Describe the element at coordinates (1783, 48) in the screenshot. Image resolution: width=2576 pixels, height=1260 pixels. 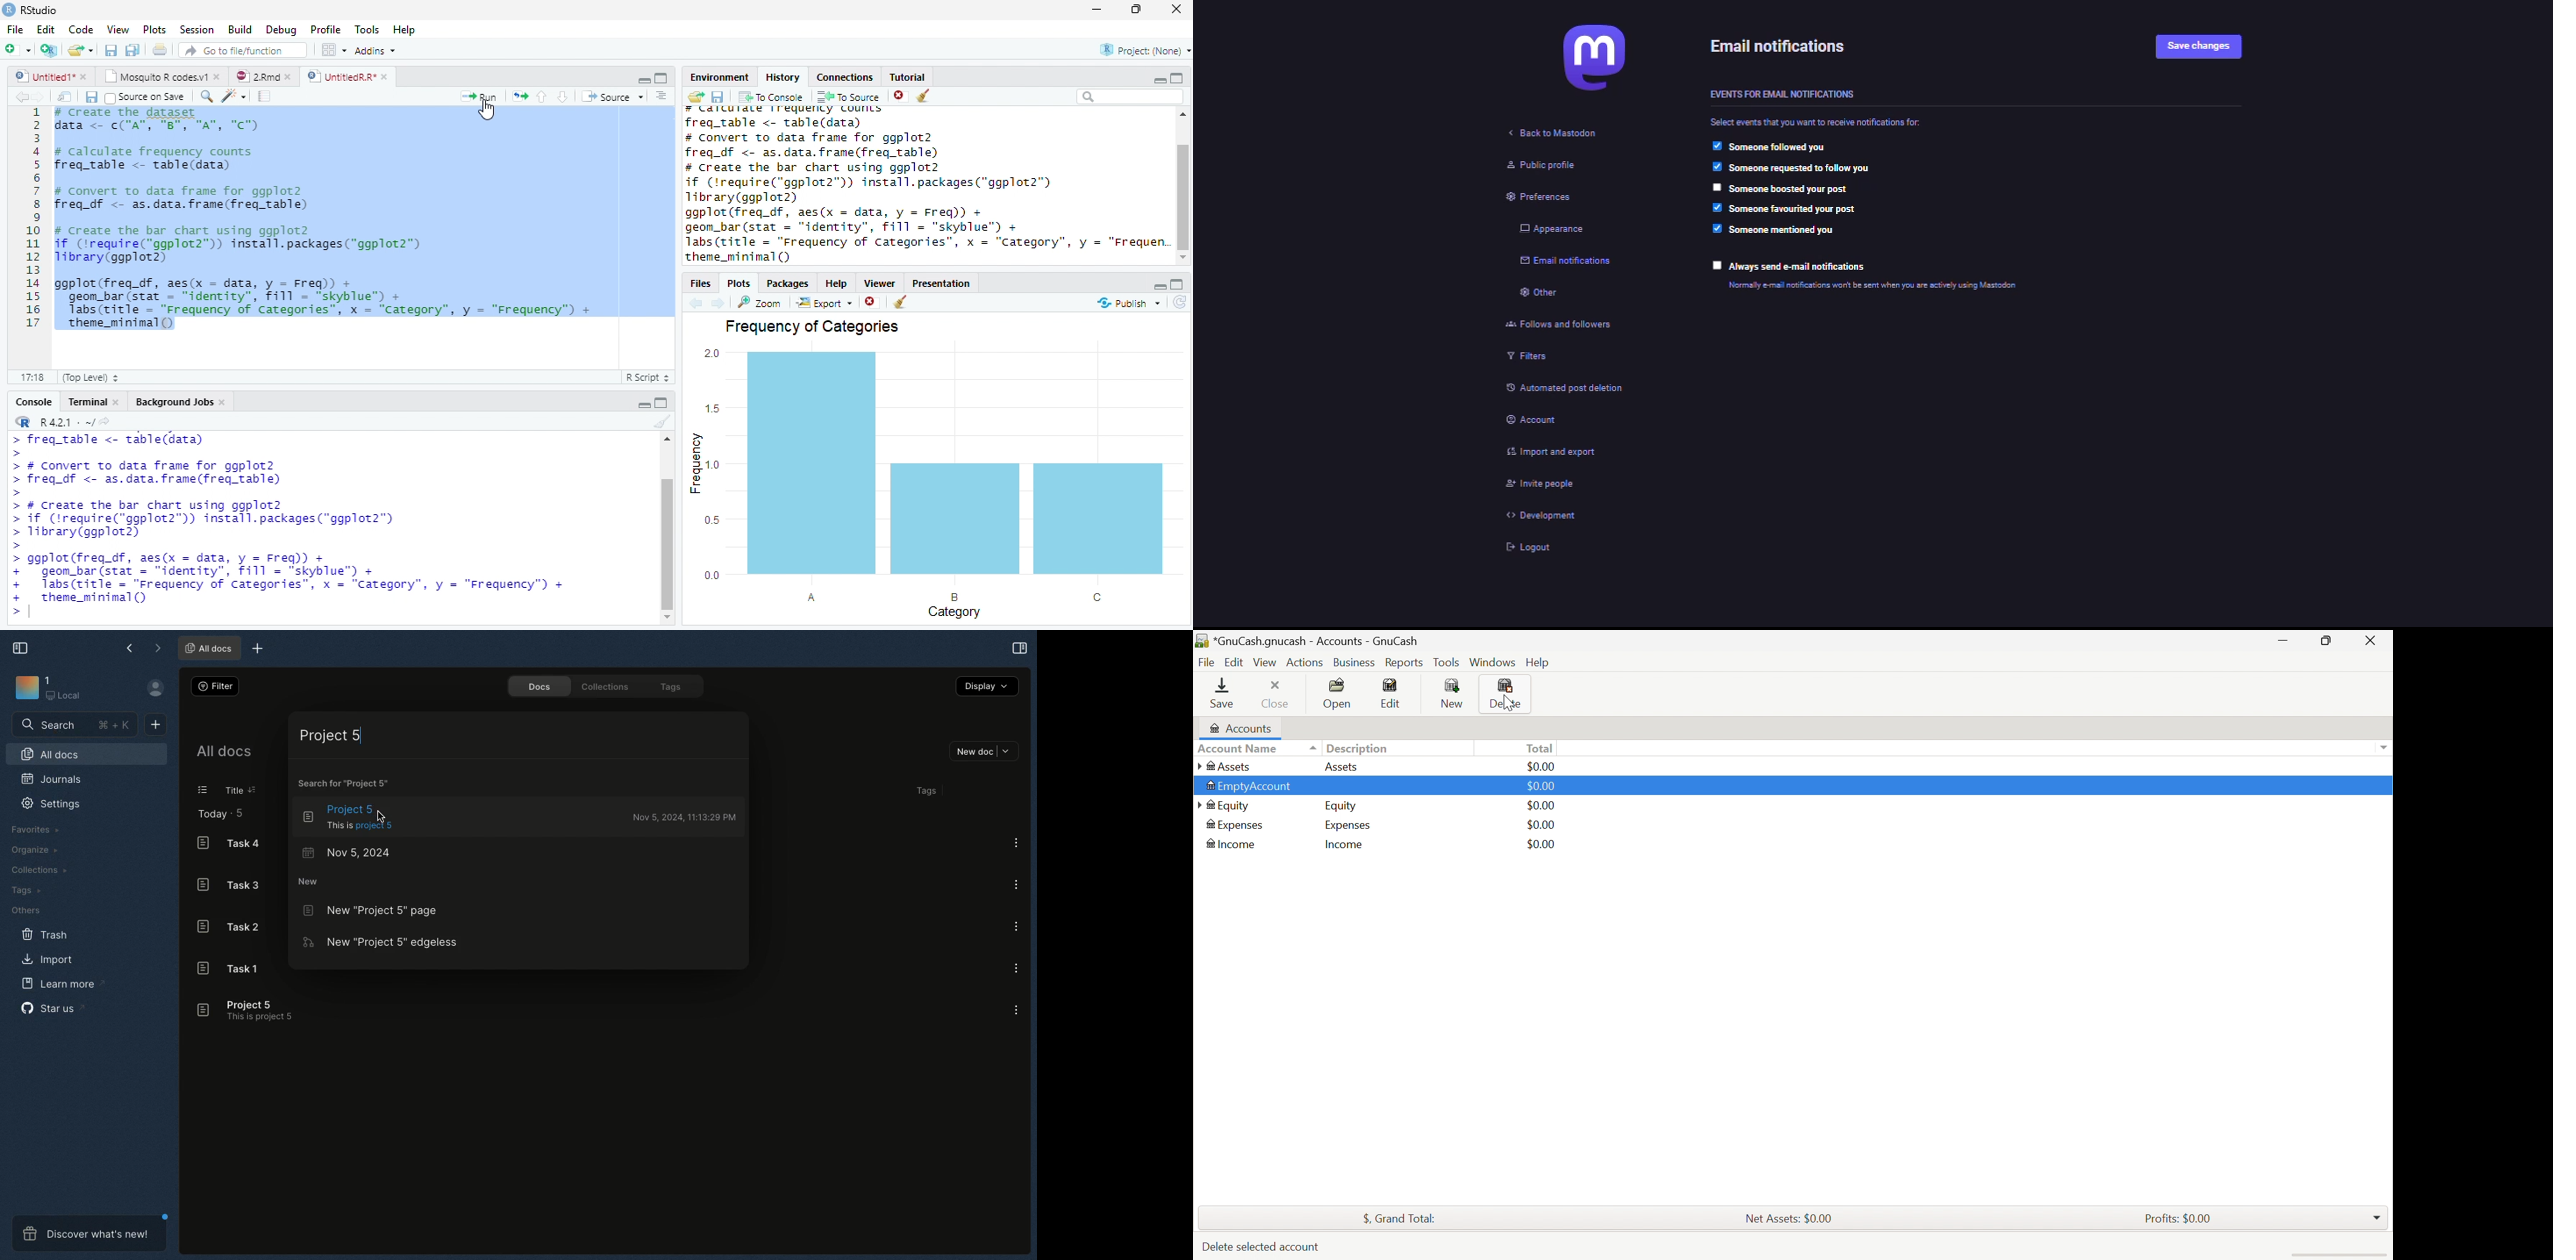
I see `email notifications` at that location.